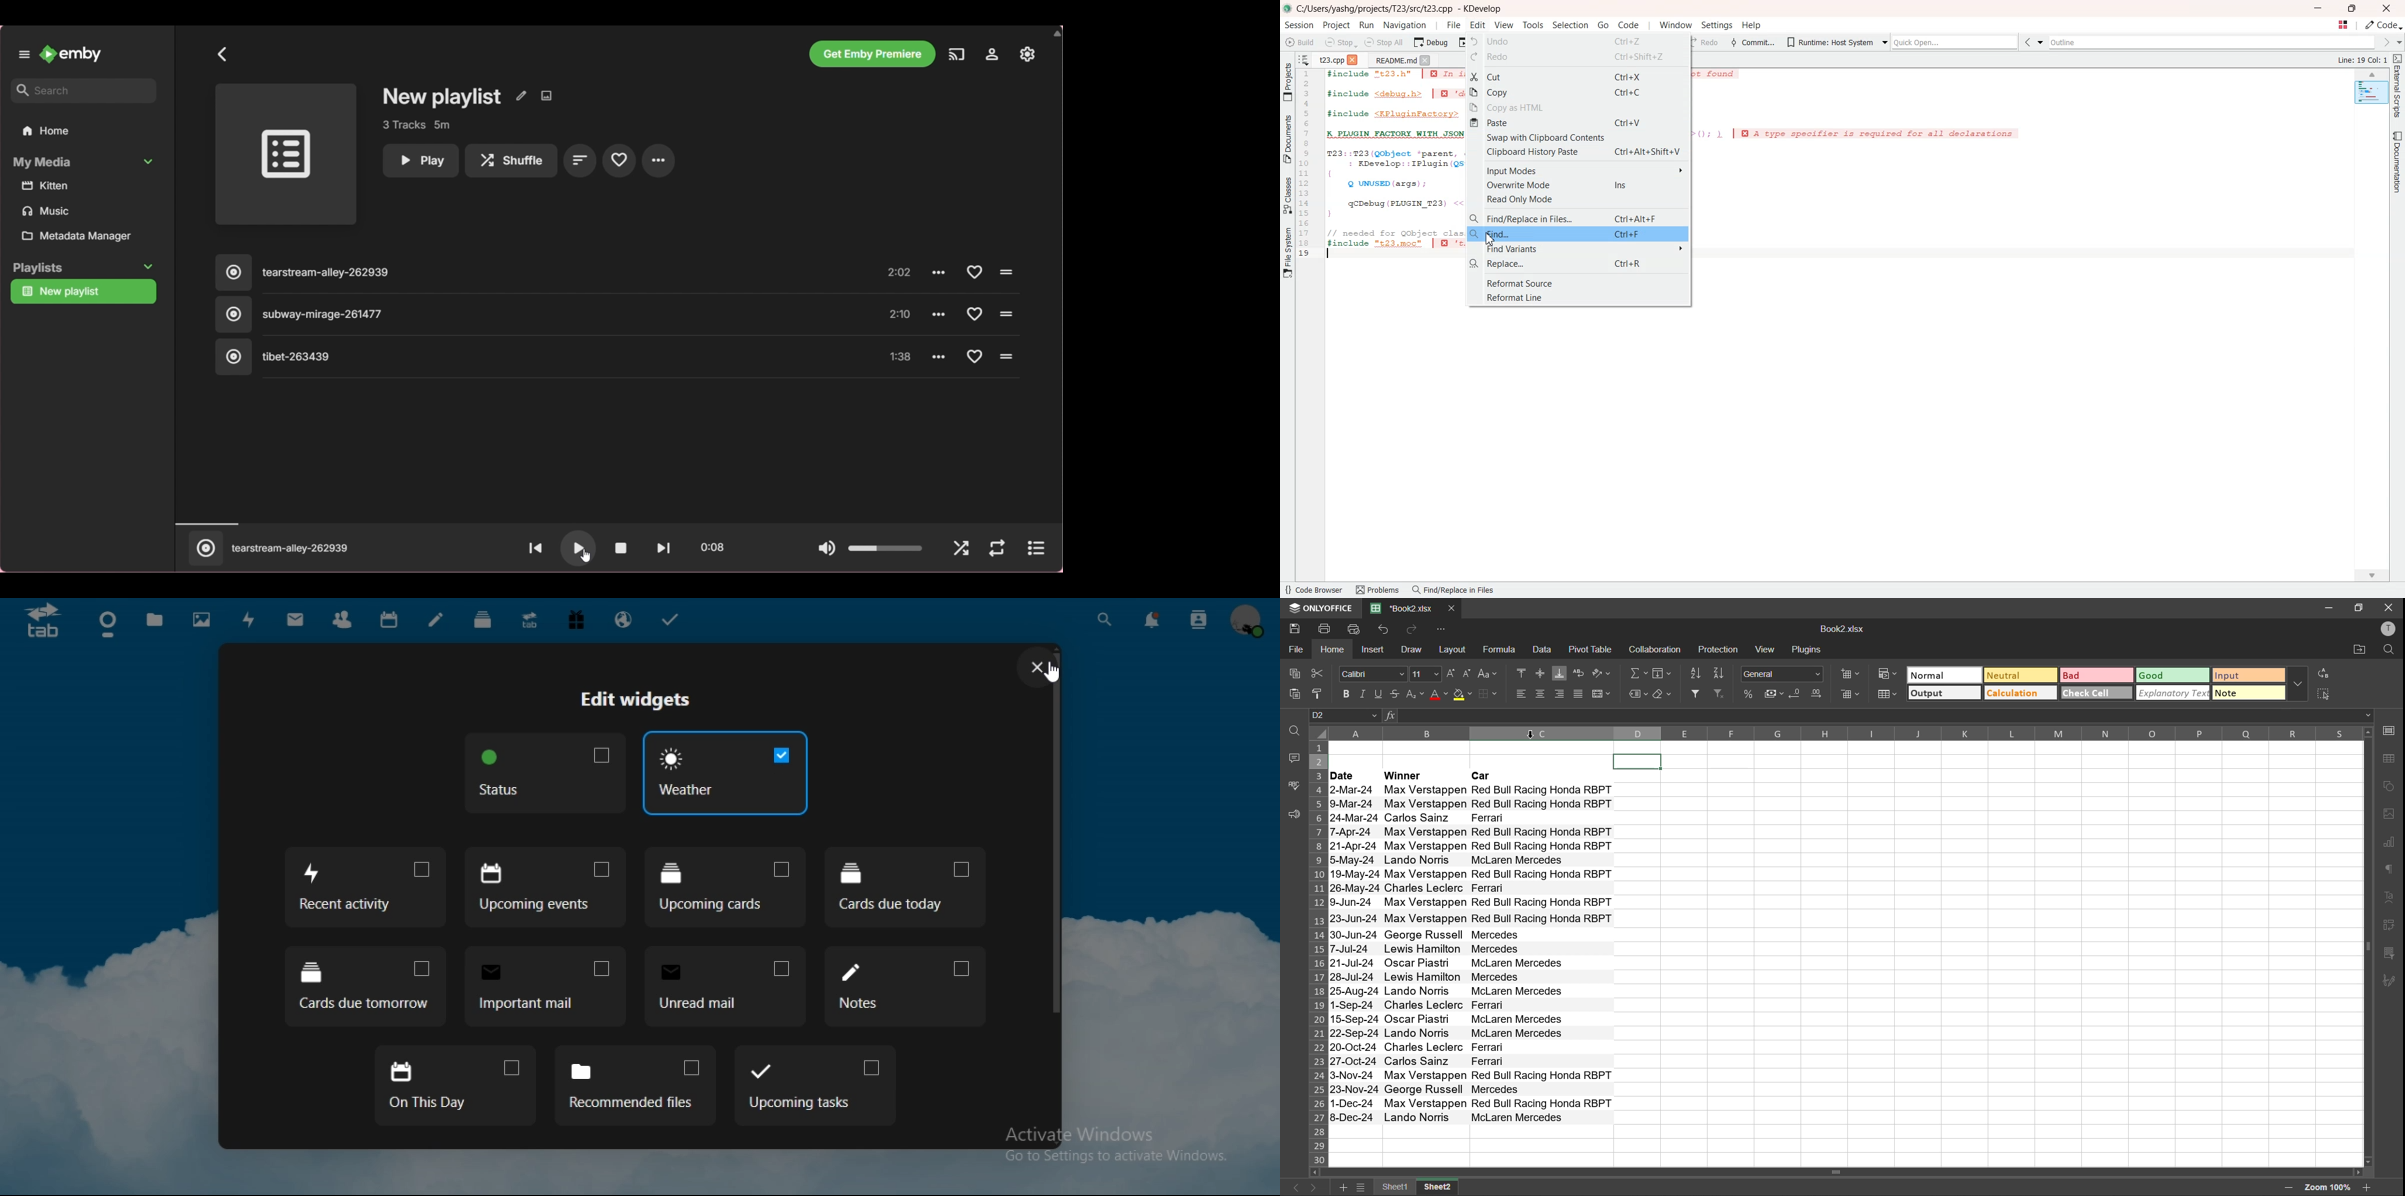 The height and width of the screenshot is (1204, 2408). I want to click on zoom in, so click(2370, 1185).